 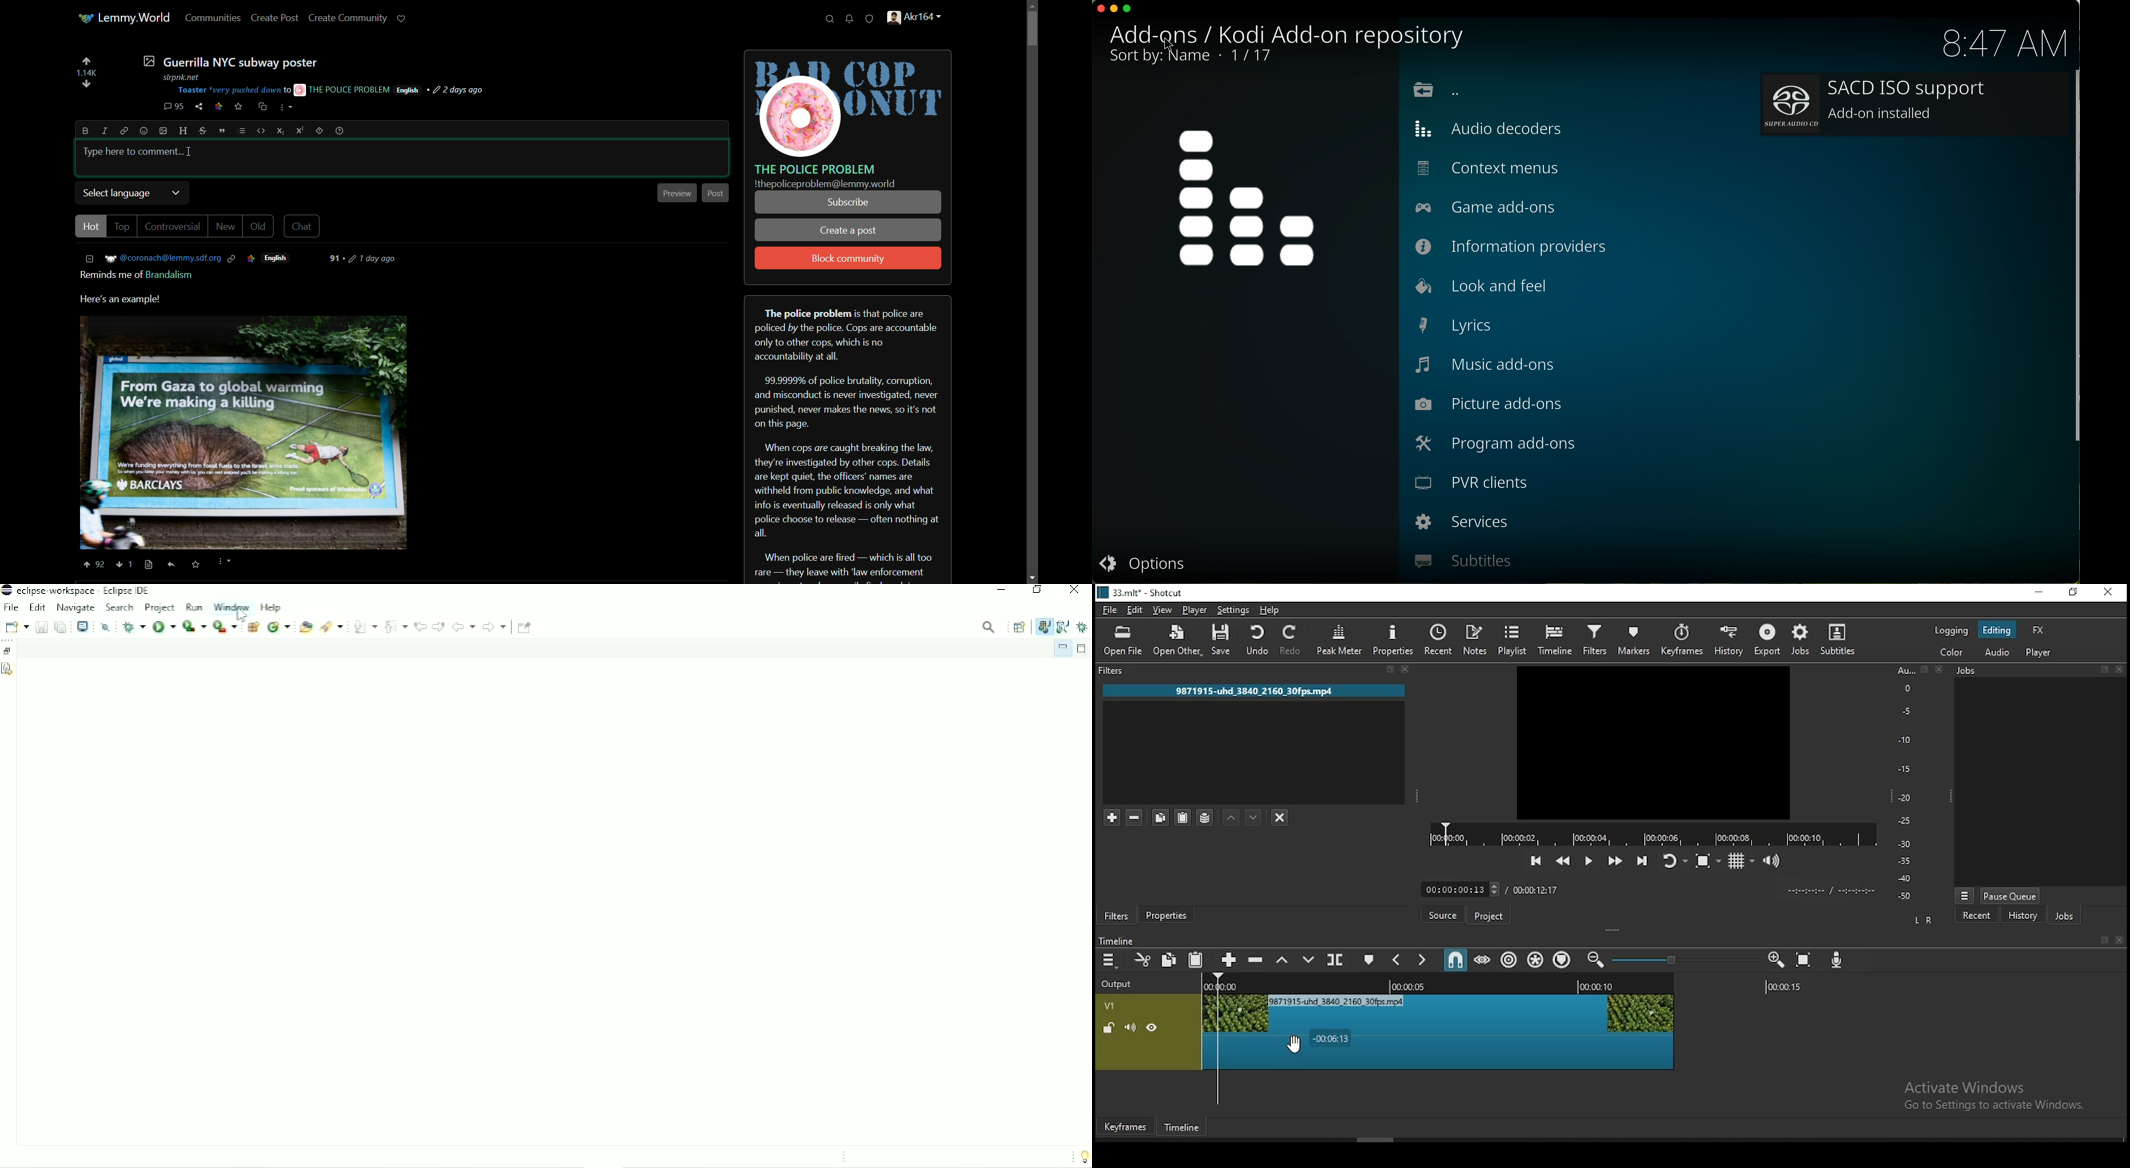 I want to click on ripple, so click(x=1511, y=960).